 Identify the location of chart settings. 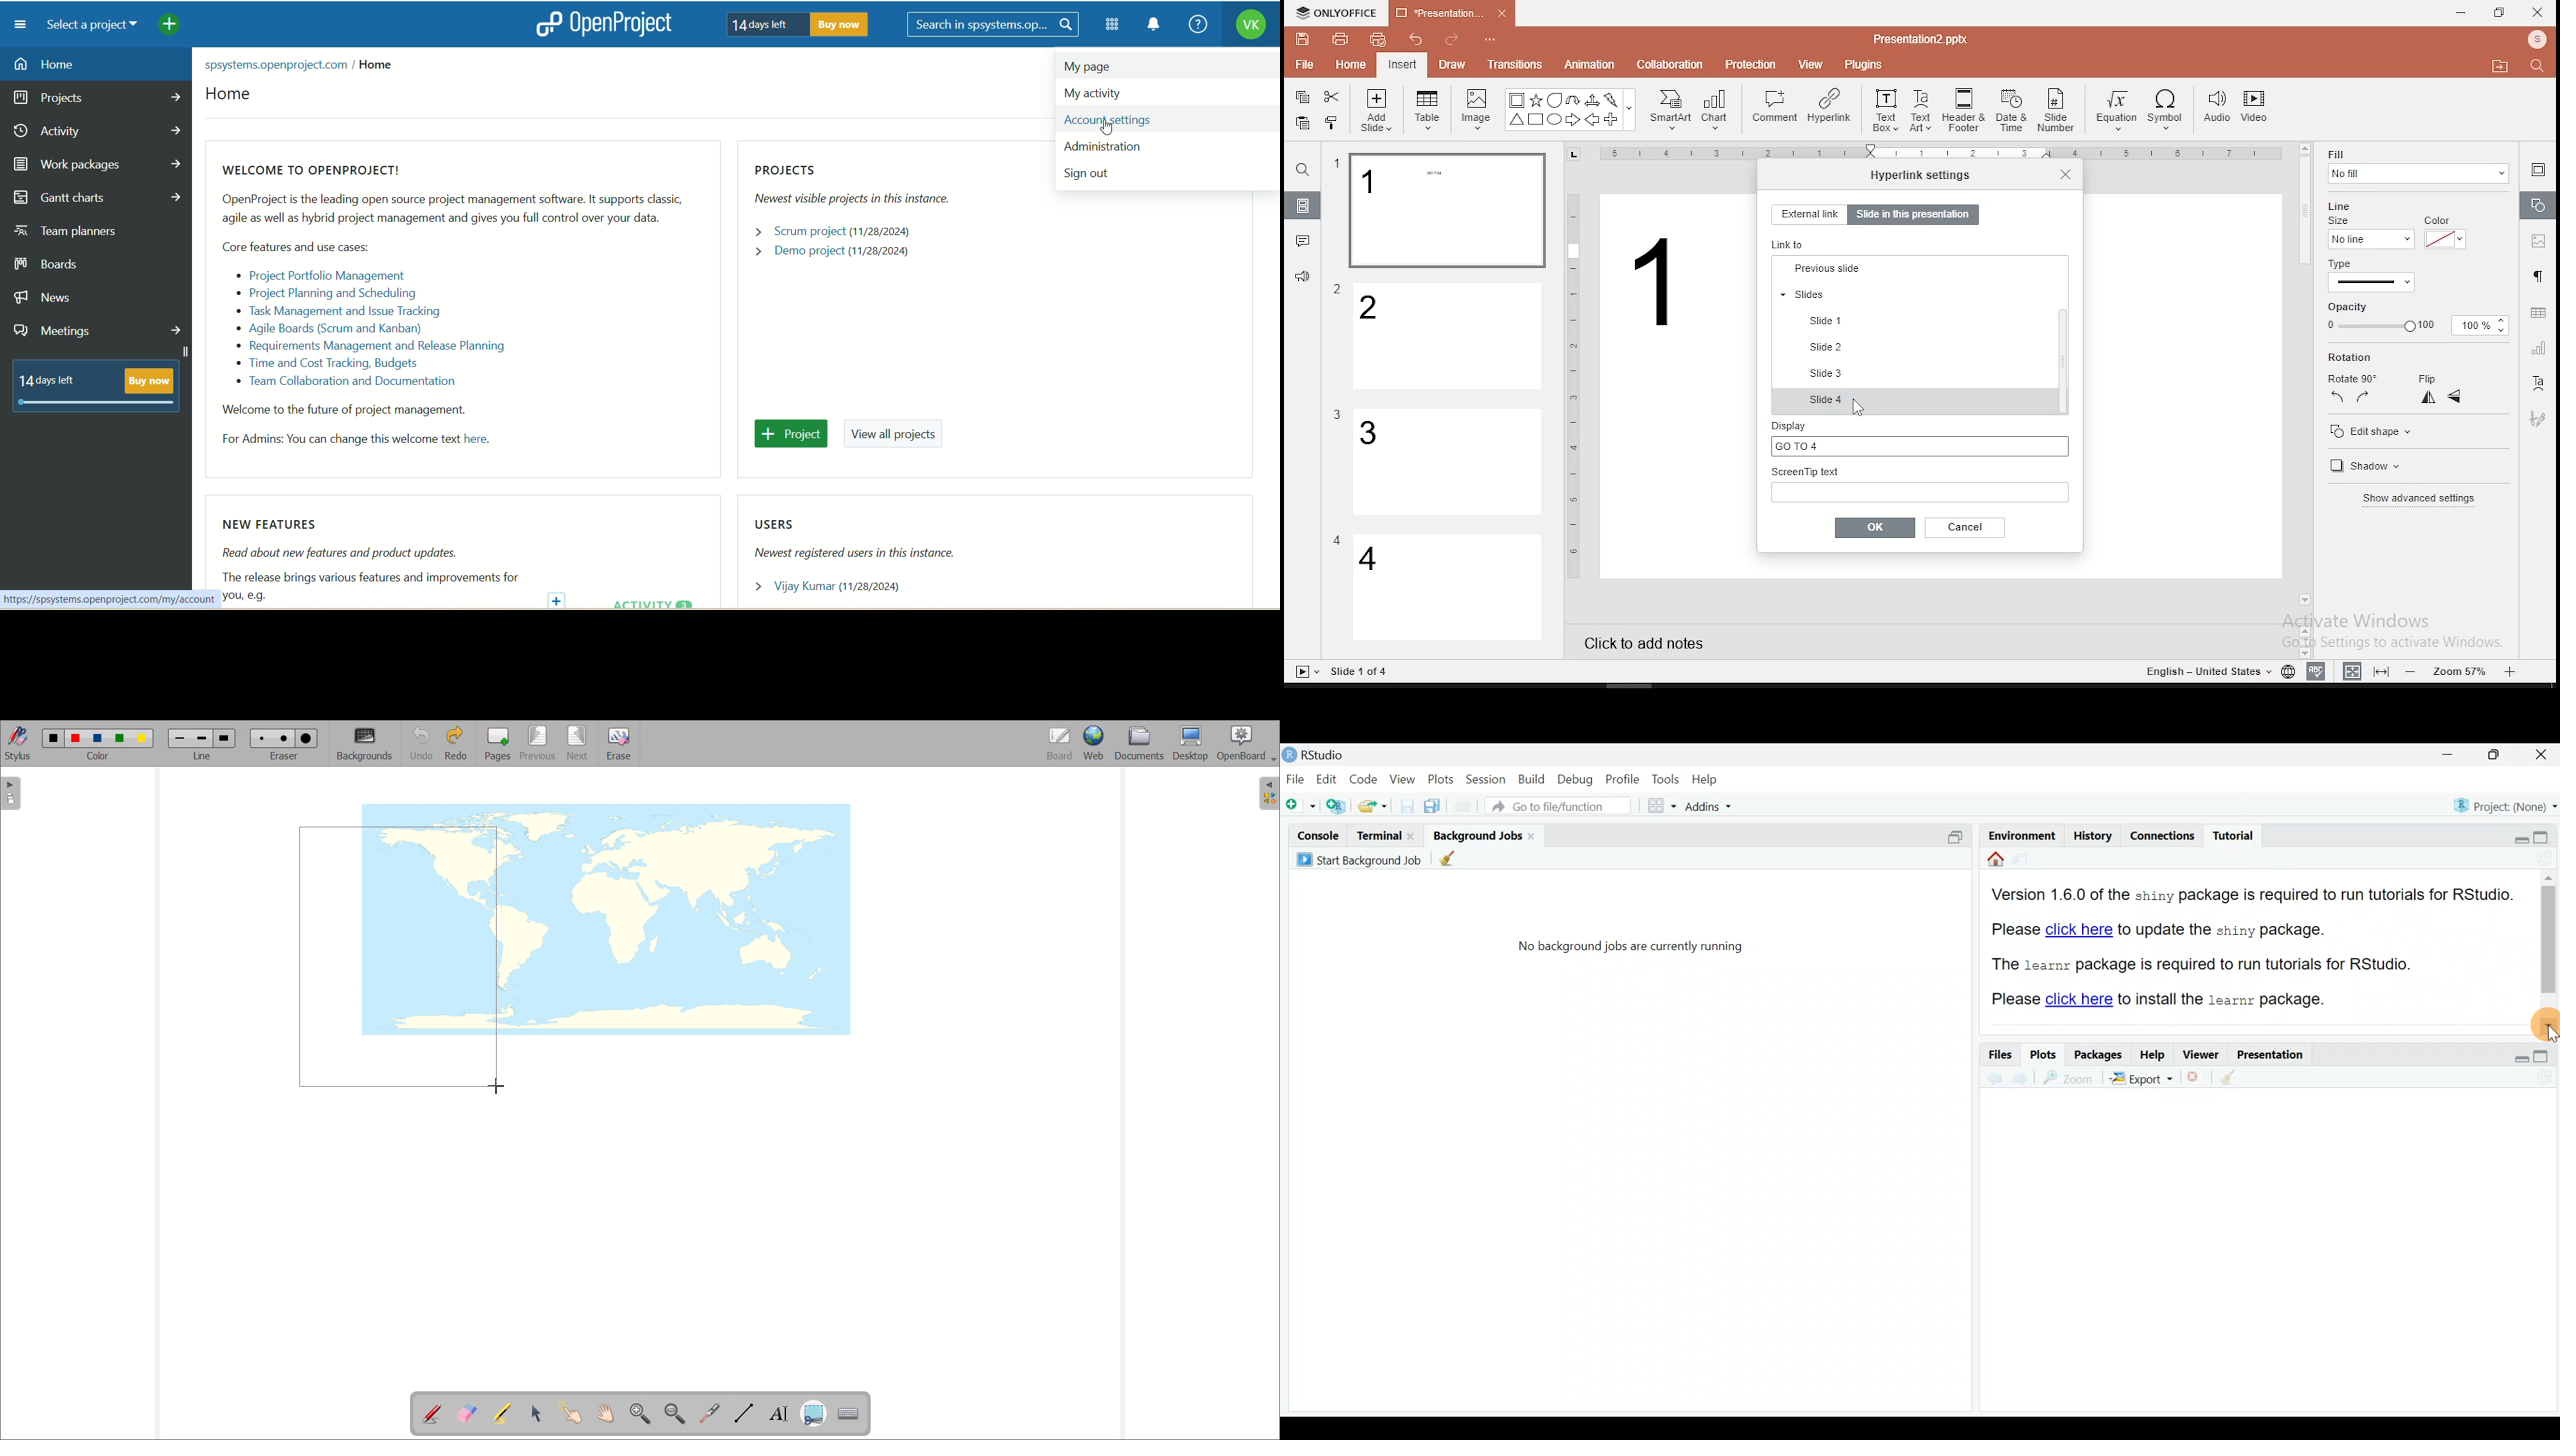
(2537, 348).